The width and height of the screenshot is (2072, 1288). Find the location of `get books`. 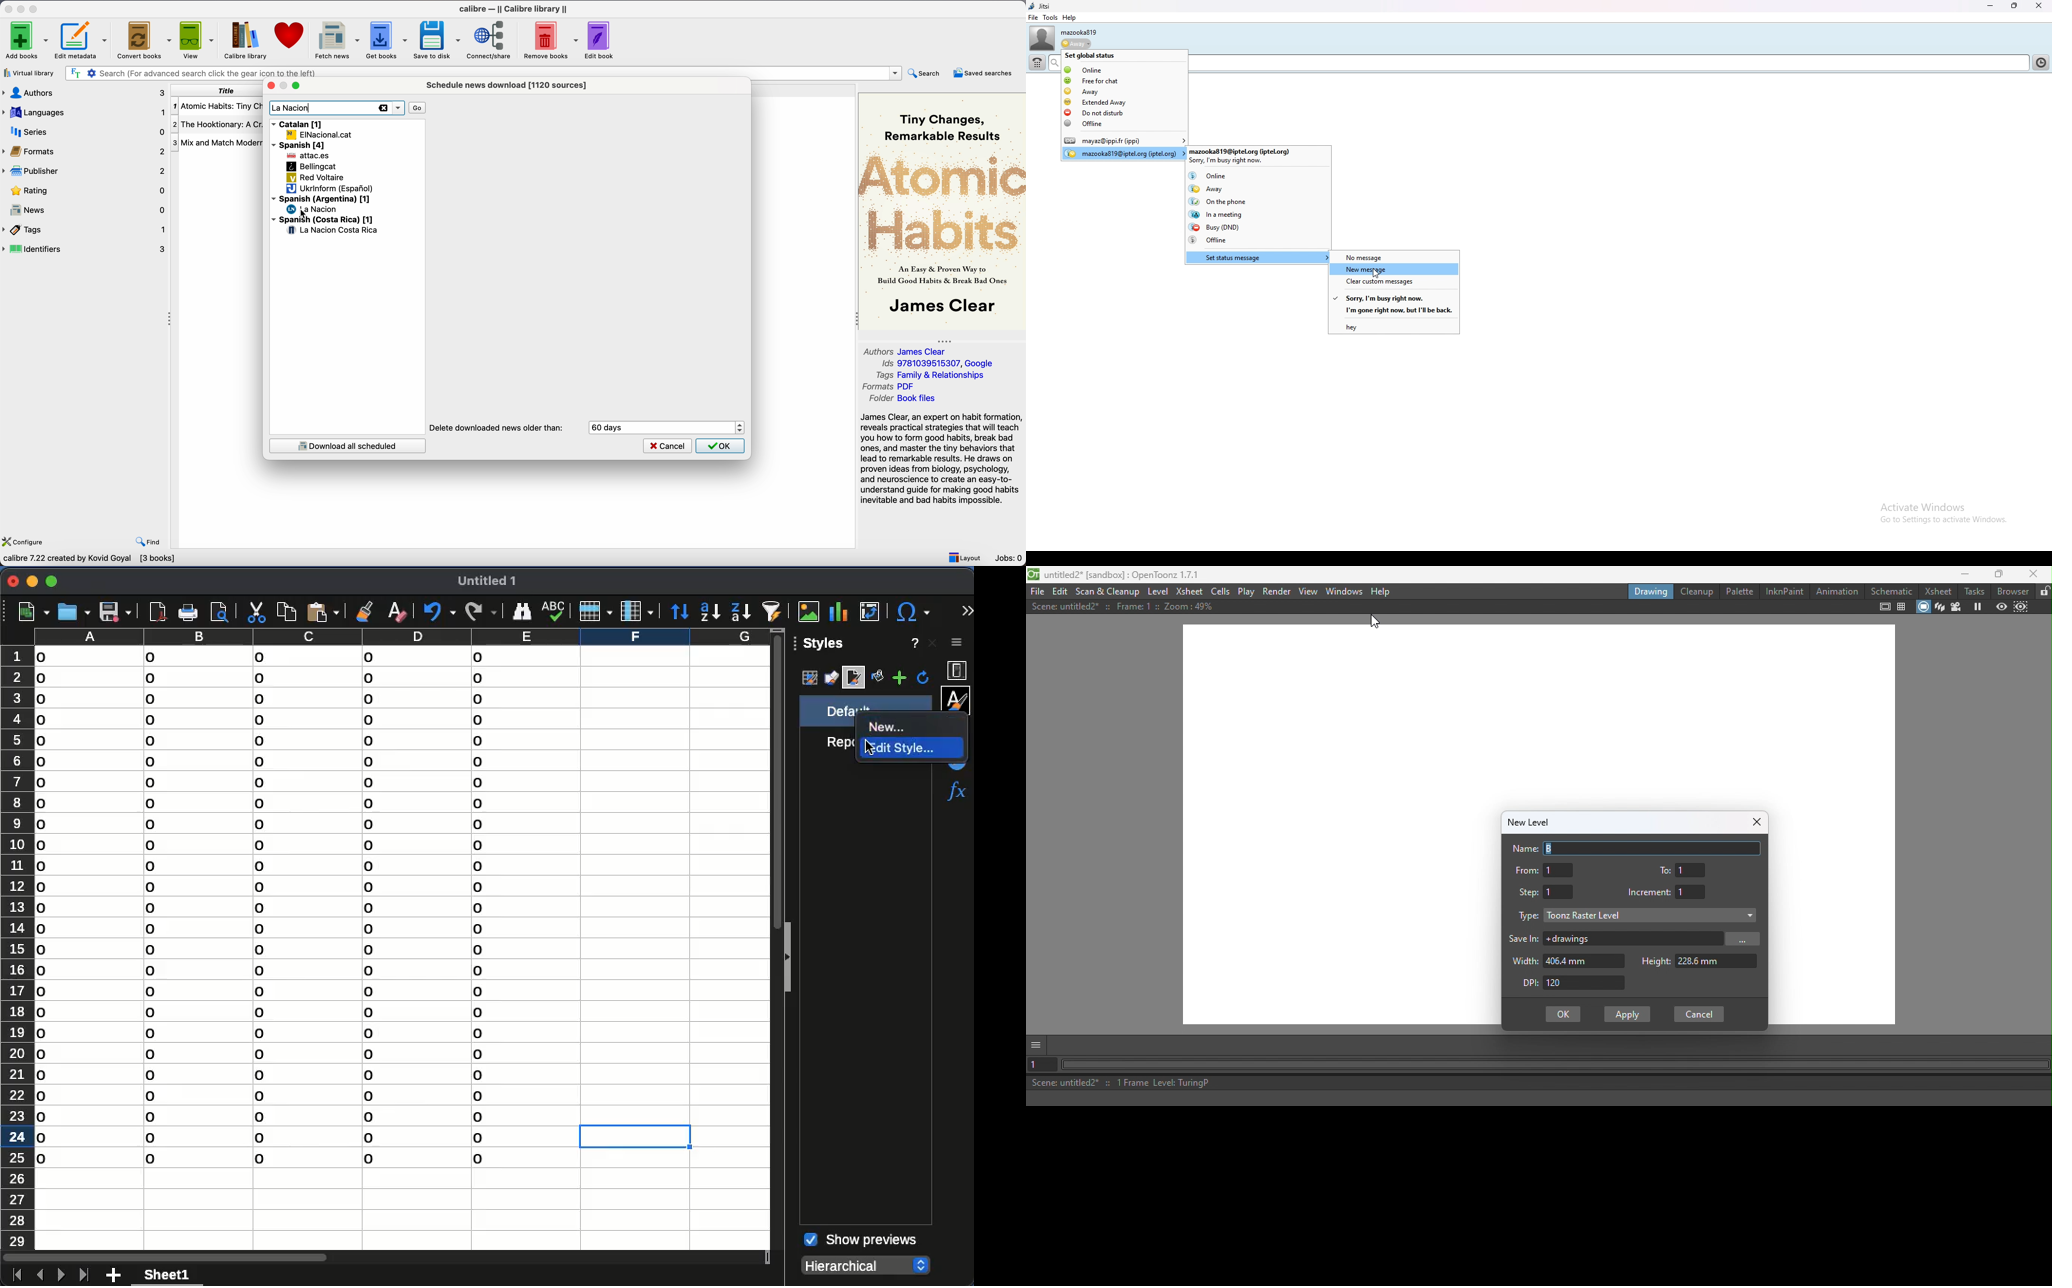

get books is located at coordinates (387, 40).